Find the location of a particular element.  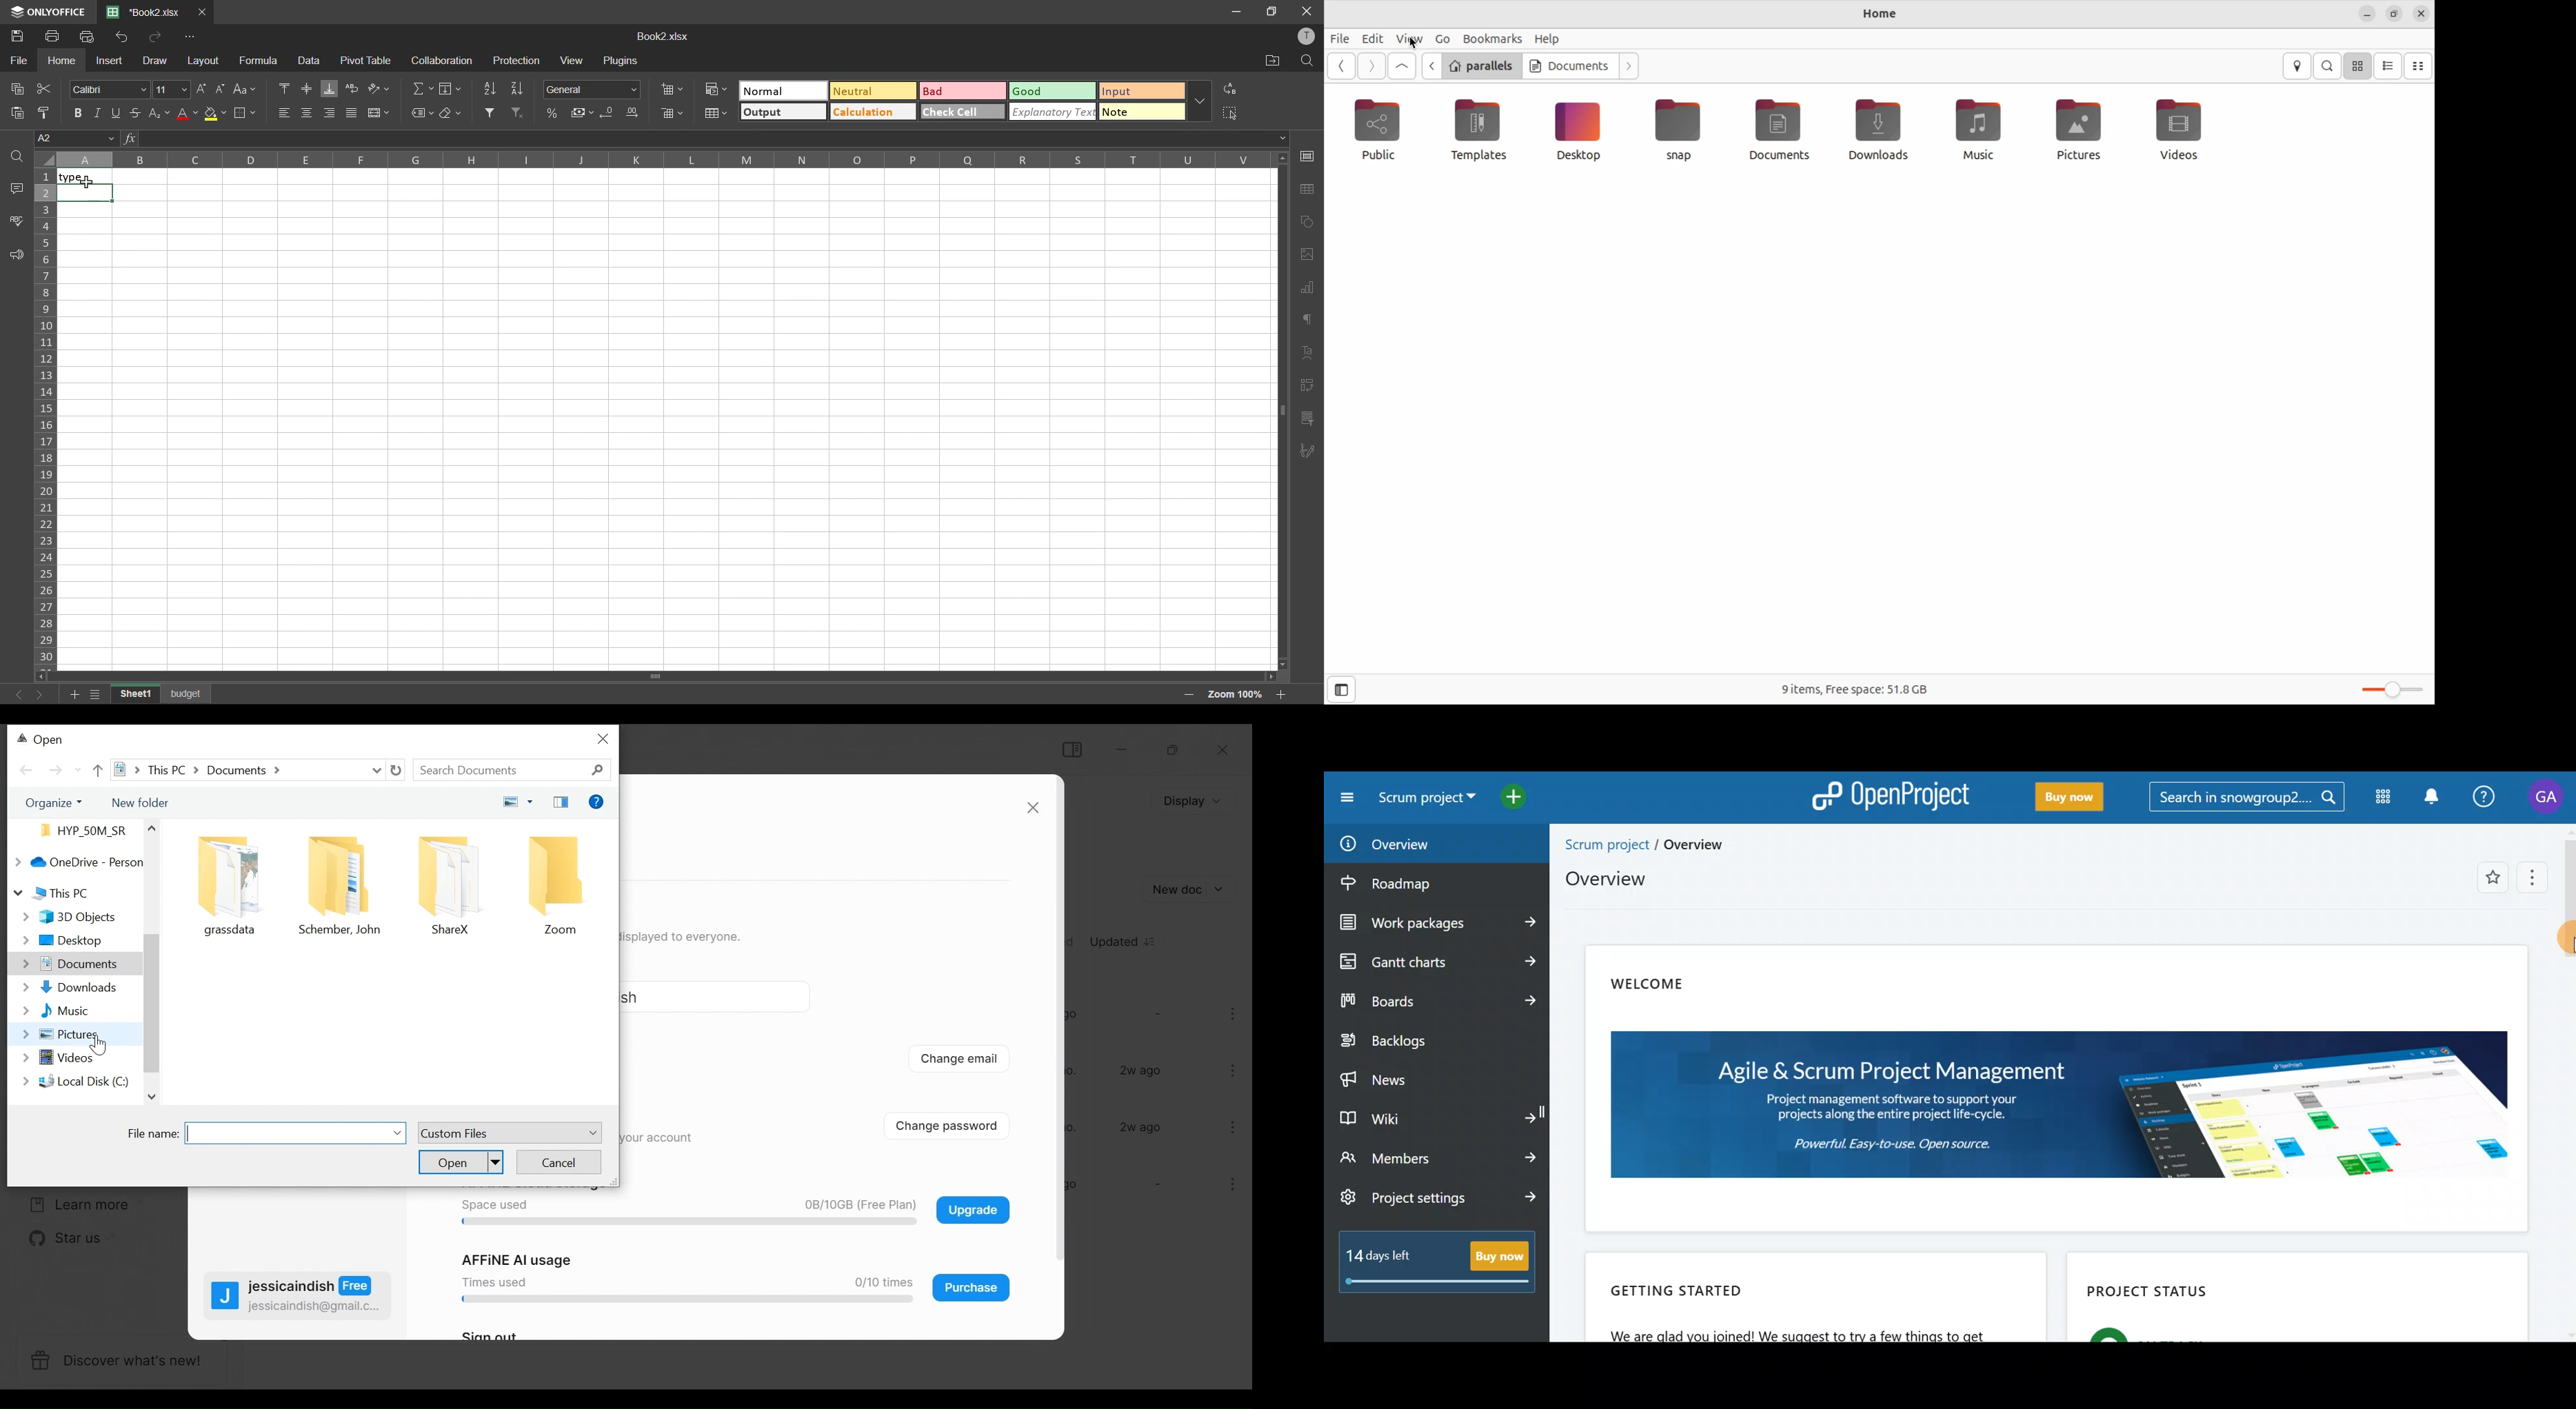

Click to go Forward is located at coordinates (55, 770).